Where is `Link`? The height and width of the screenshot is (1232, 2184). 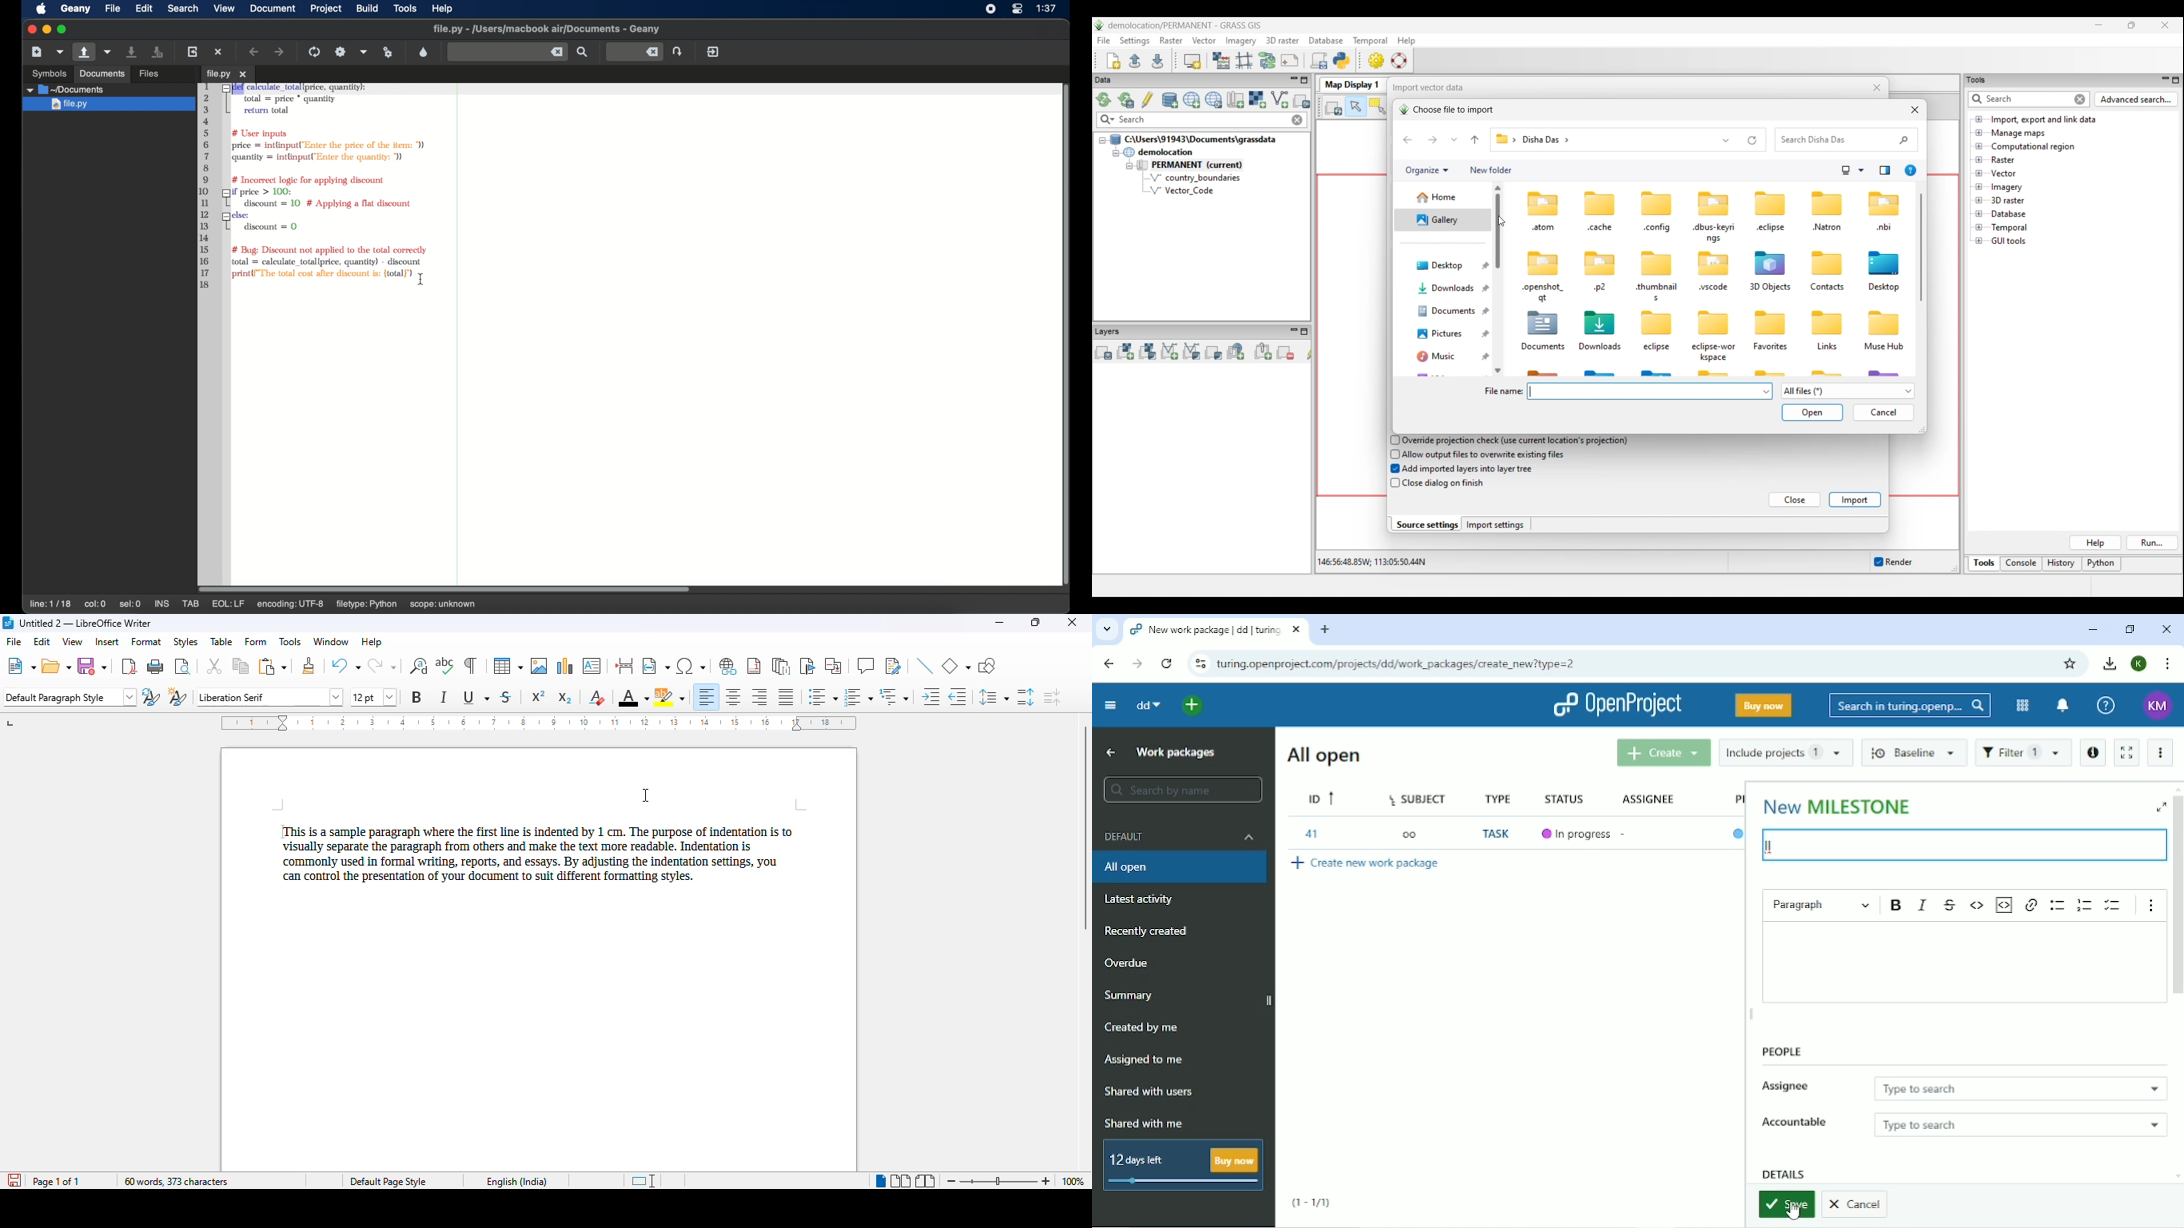 Link is located at coordinates (2031, 906).